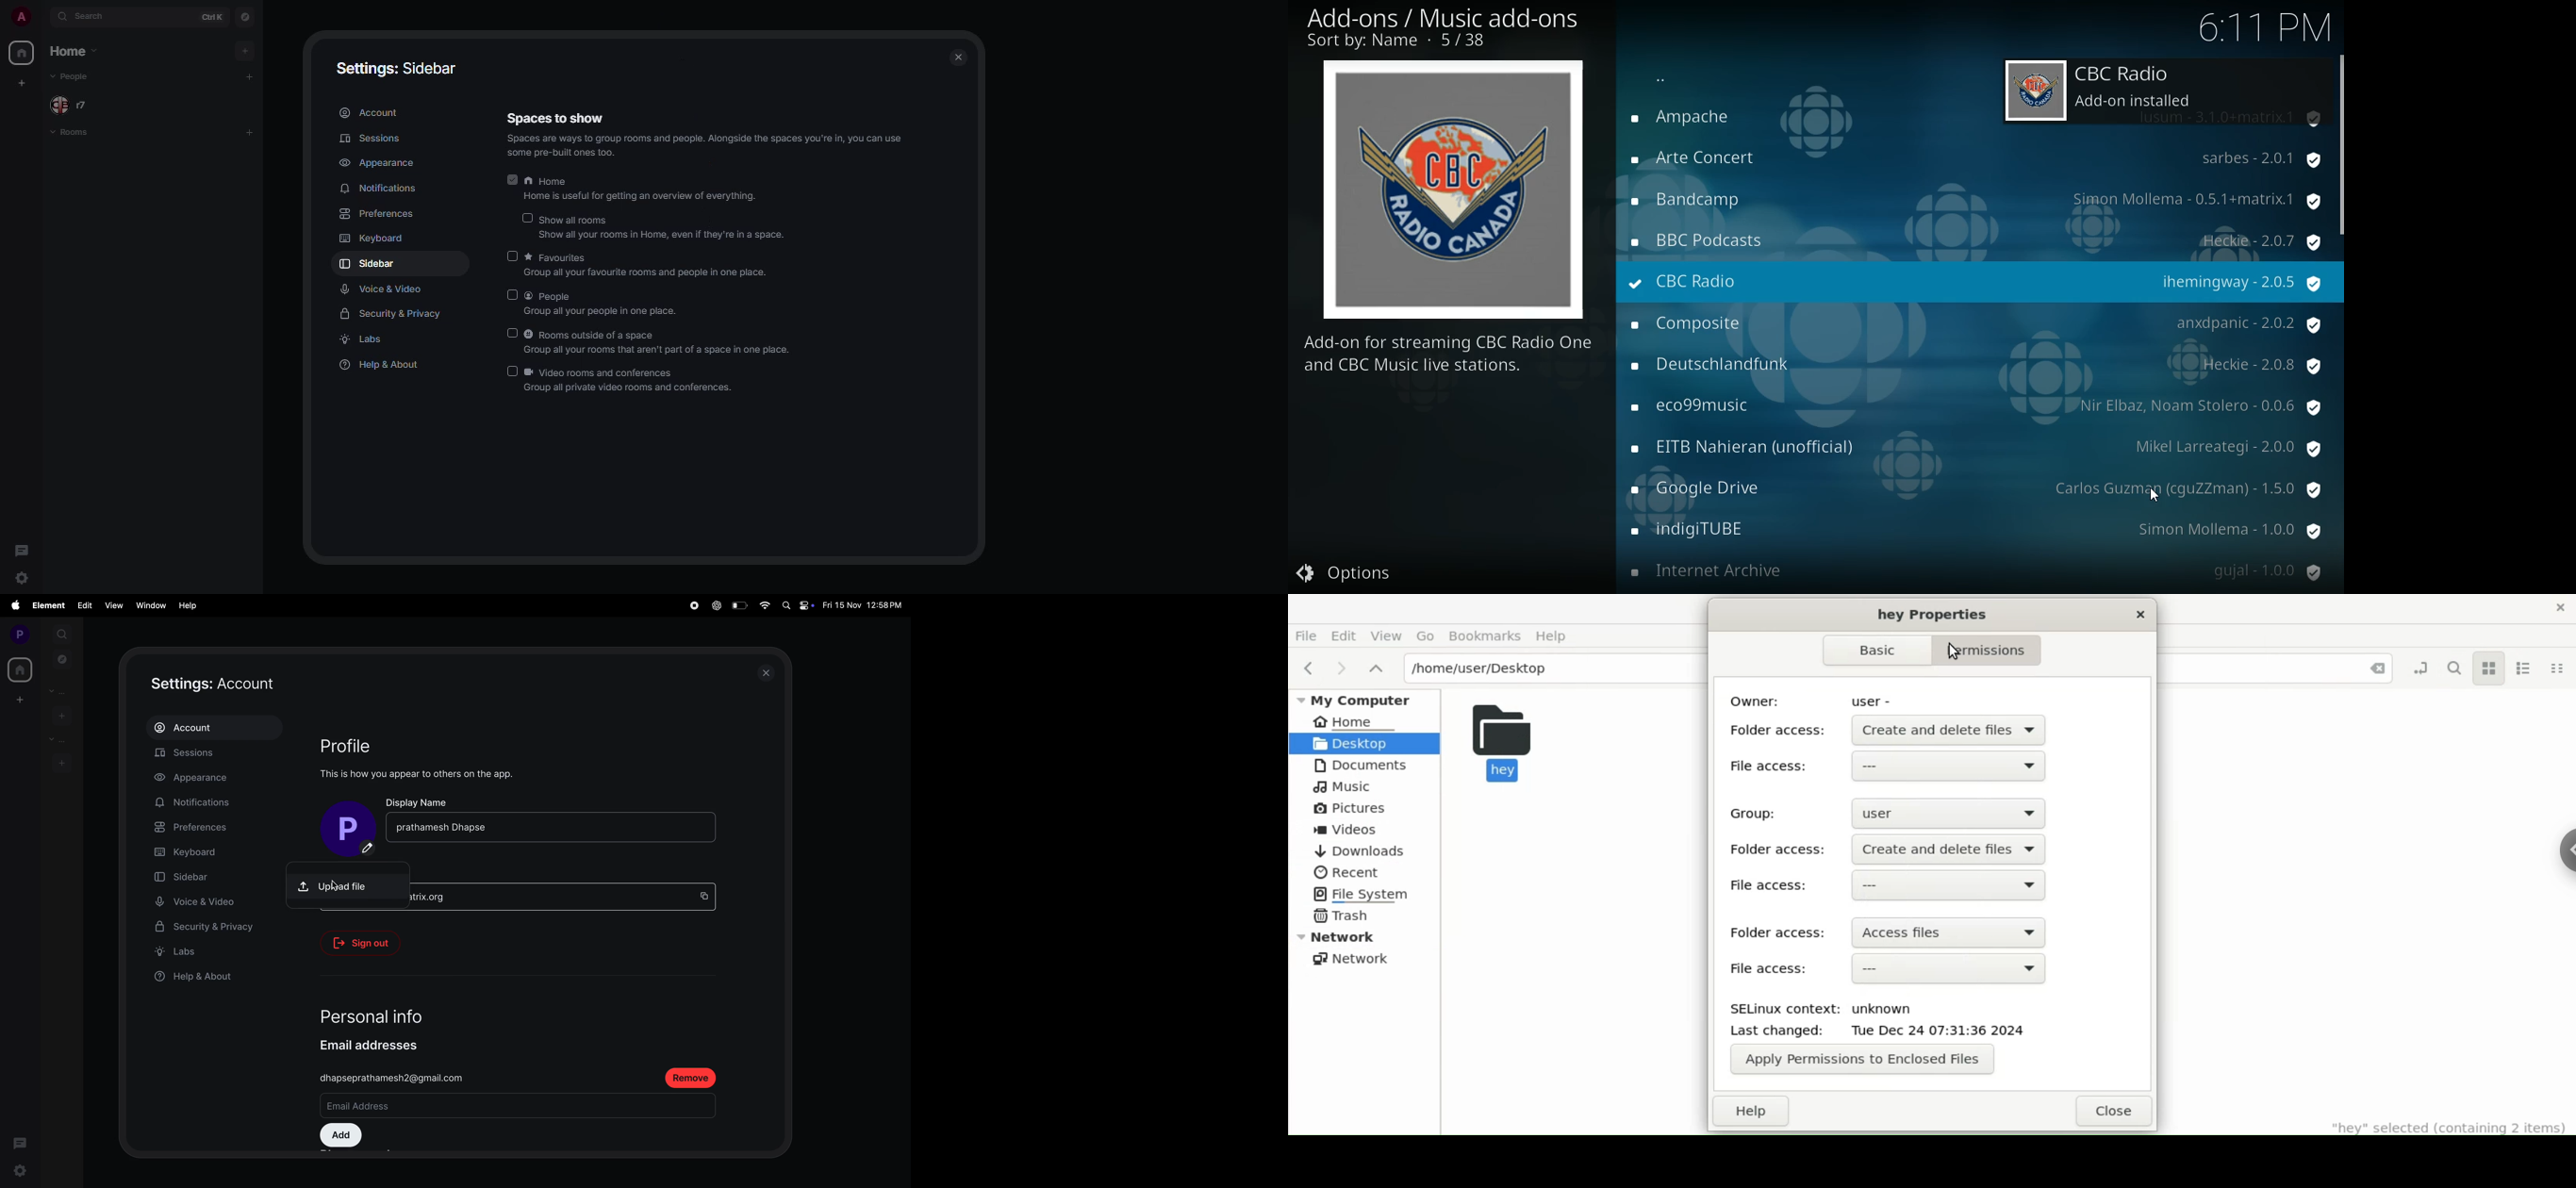 The width and height of the screenshot is (2576, 1204). Describe the element at coordinates (2249, 365) in the screenshot. I see `protection` at that location.